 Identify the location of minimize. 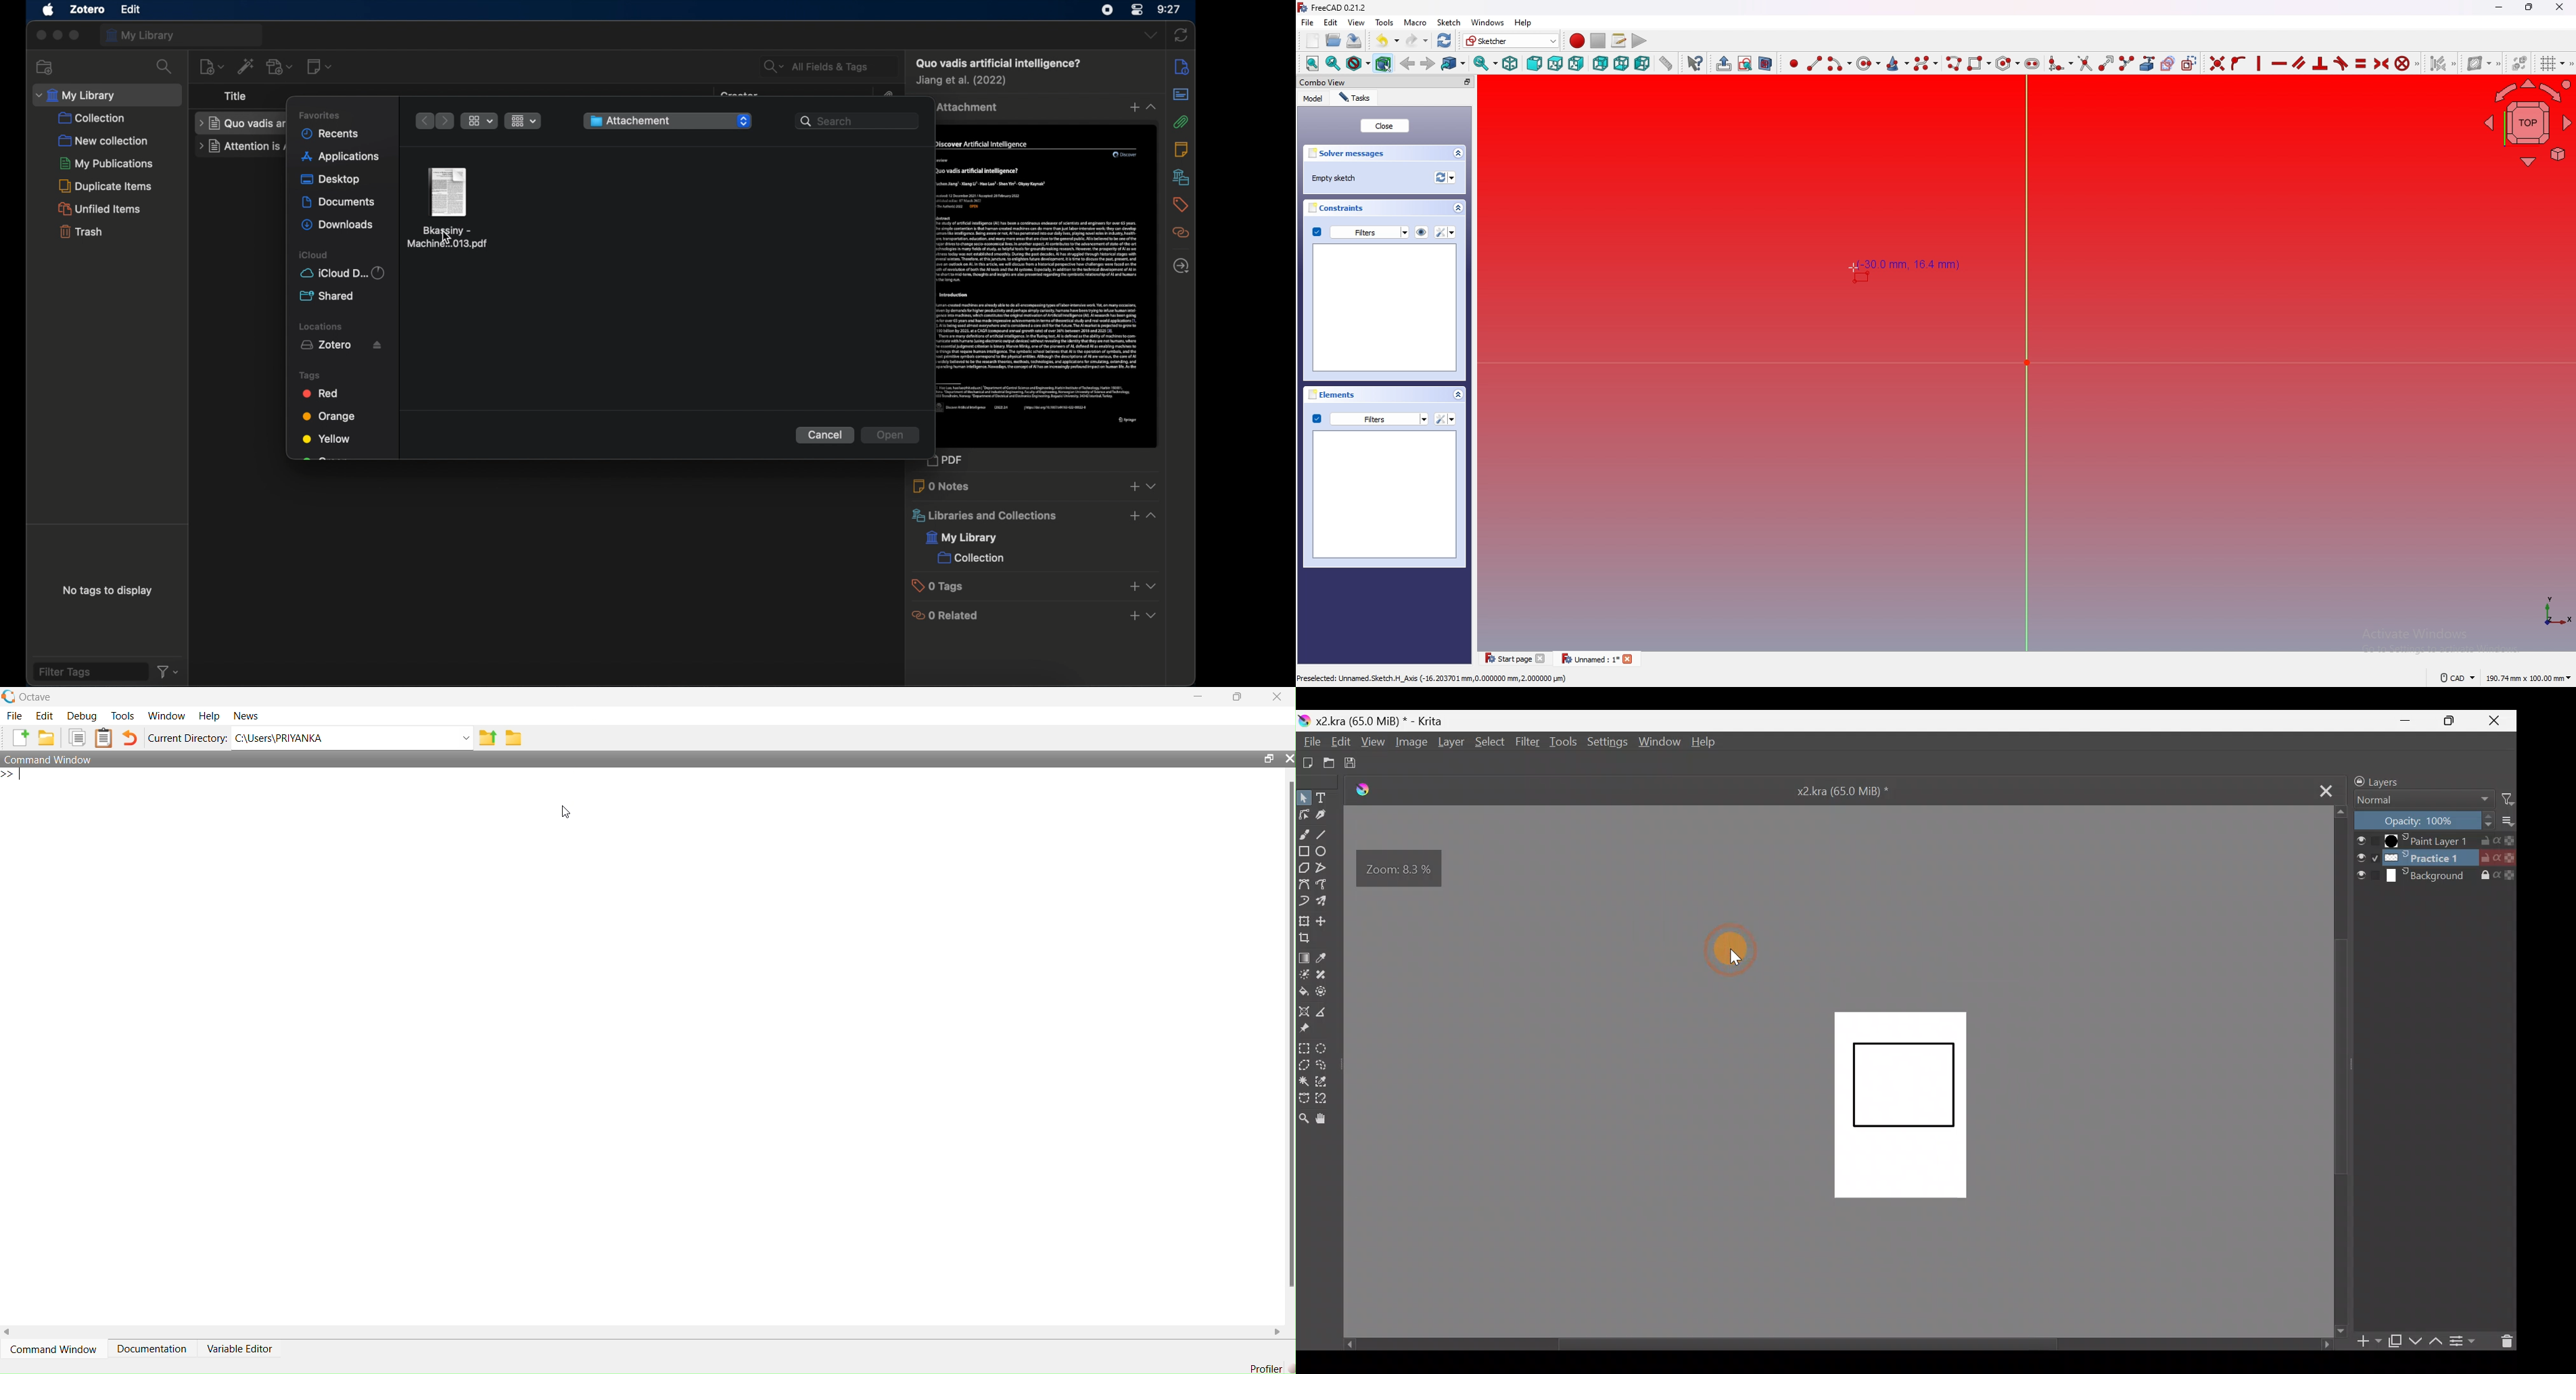
(58, 36).